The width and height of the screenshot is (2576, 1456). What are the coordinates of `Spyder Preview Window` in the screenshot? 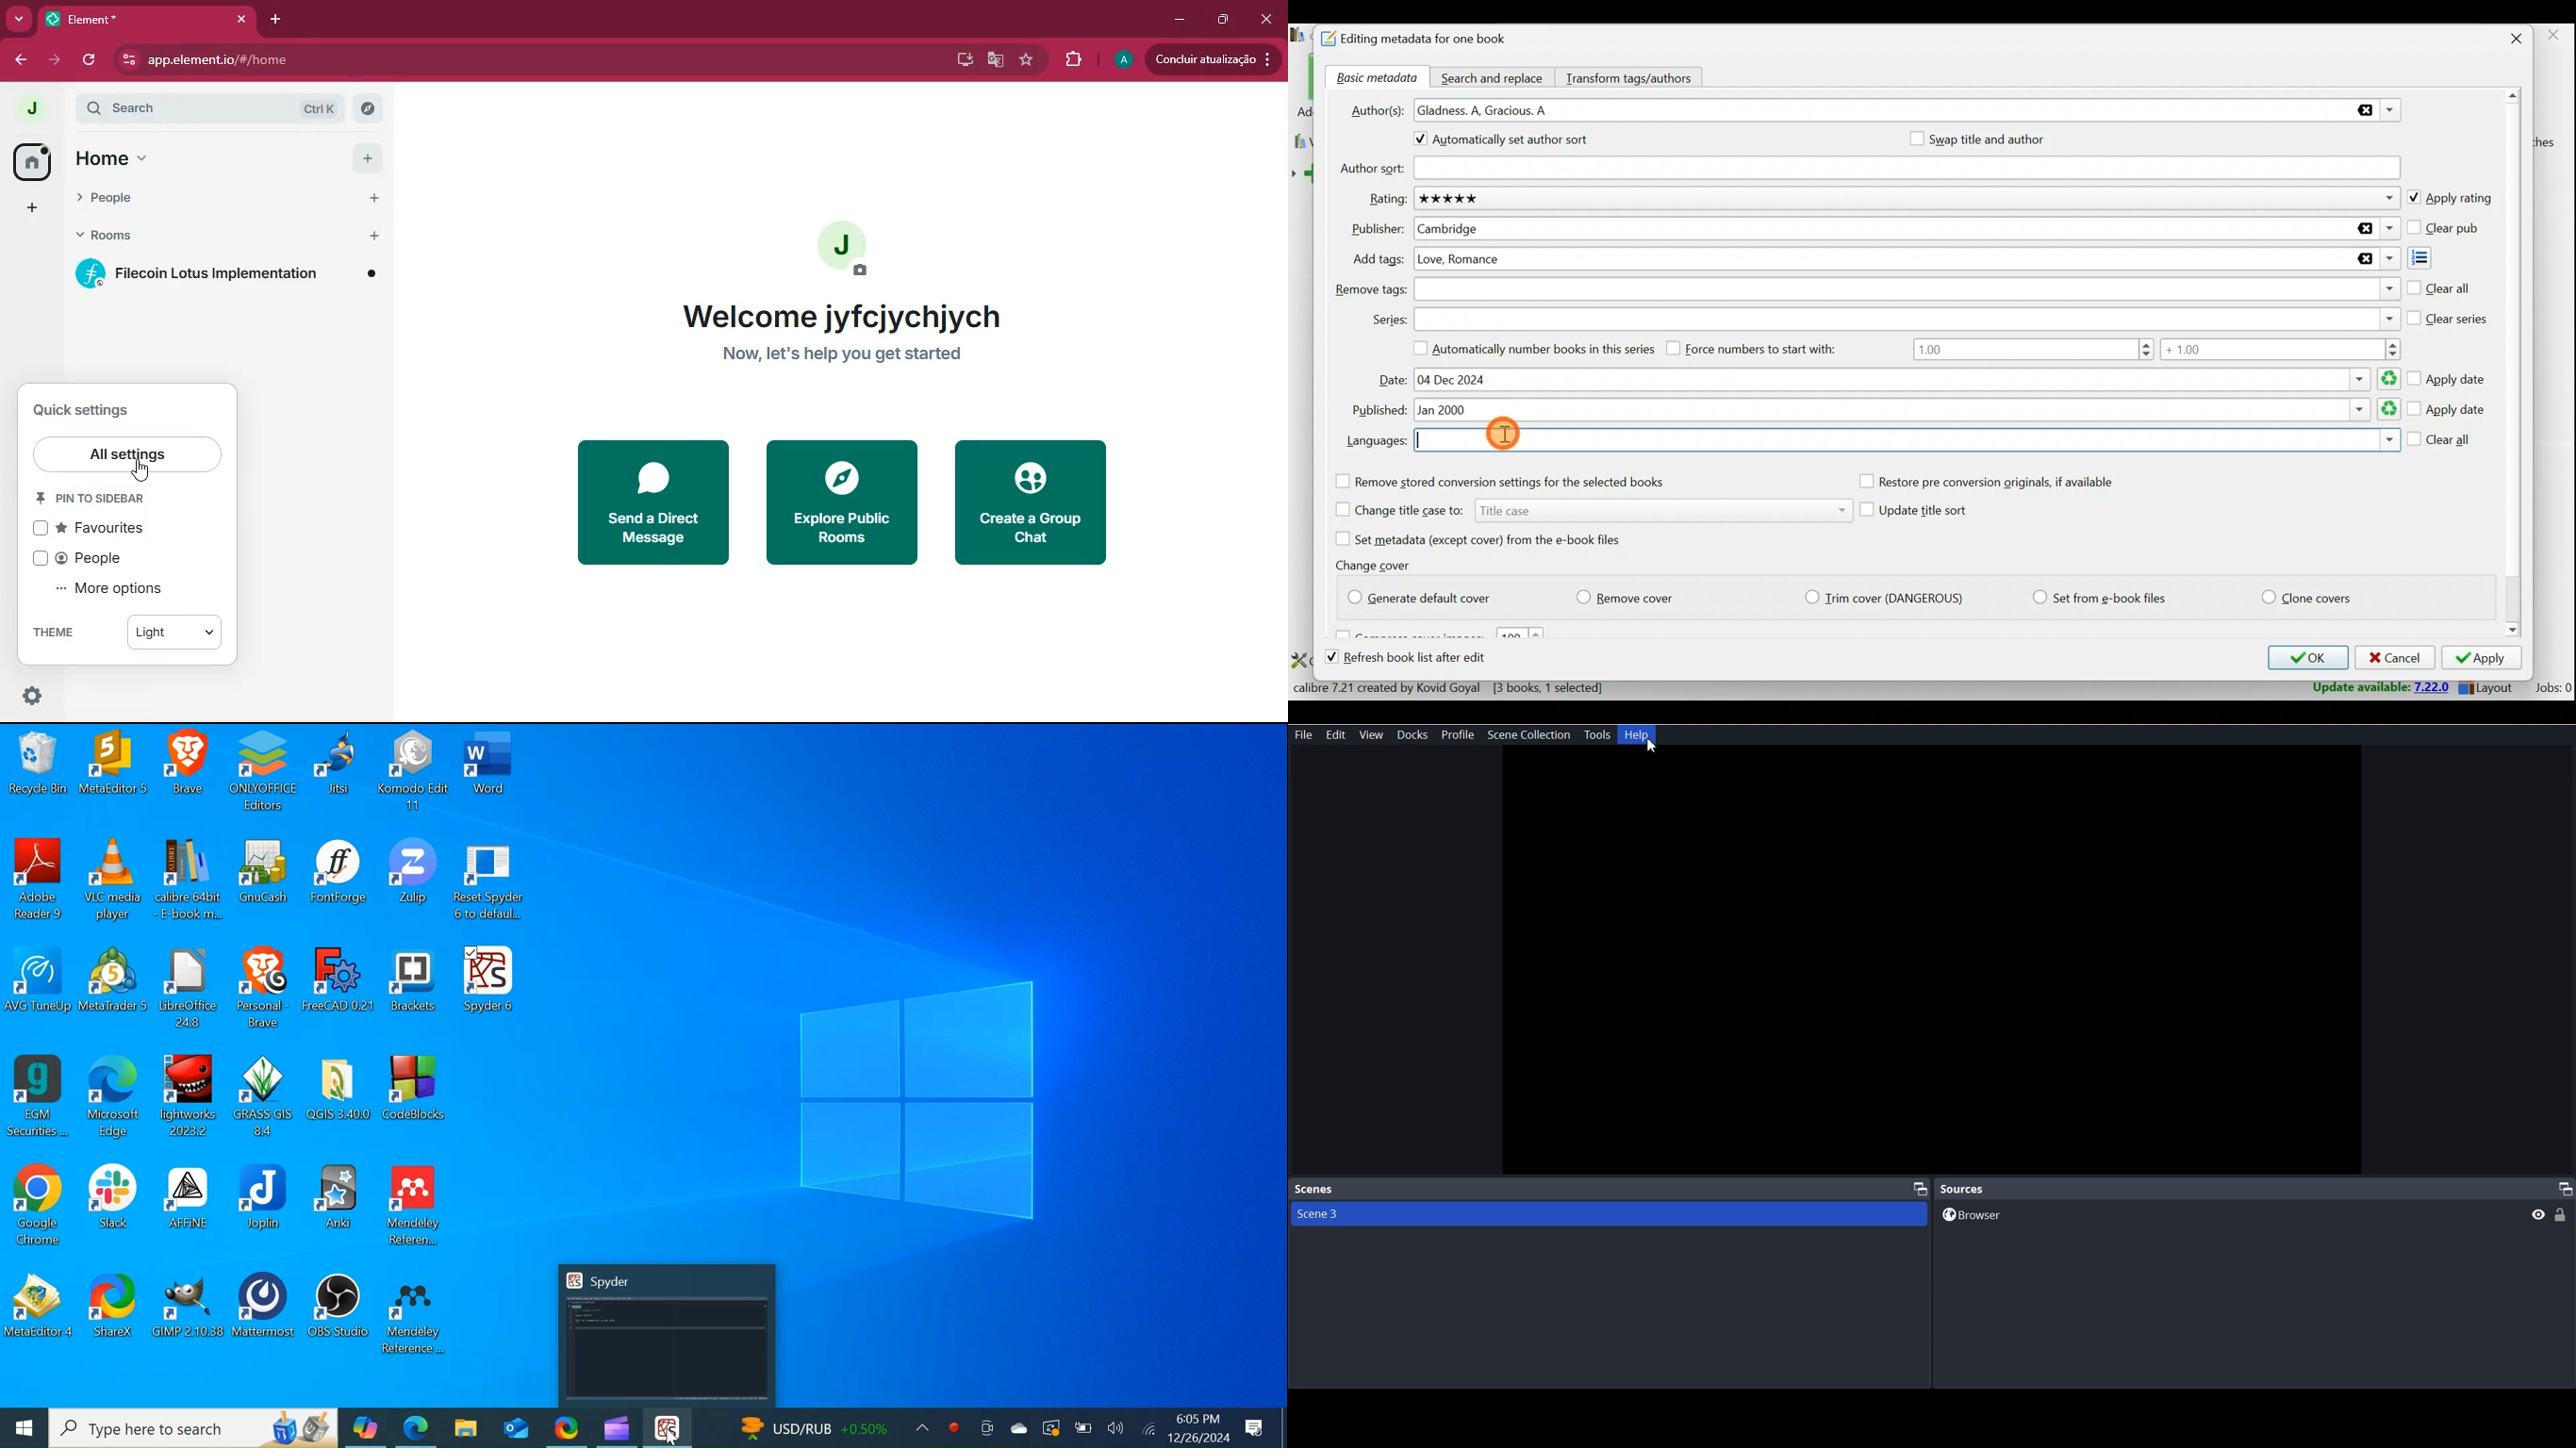 It's located at (666, 1335).